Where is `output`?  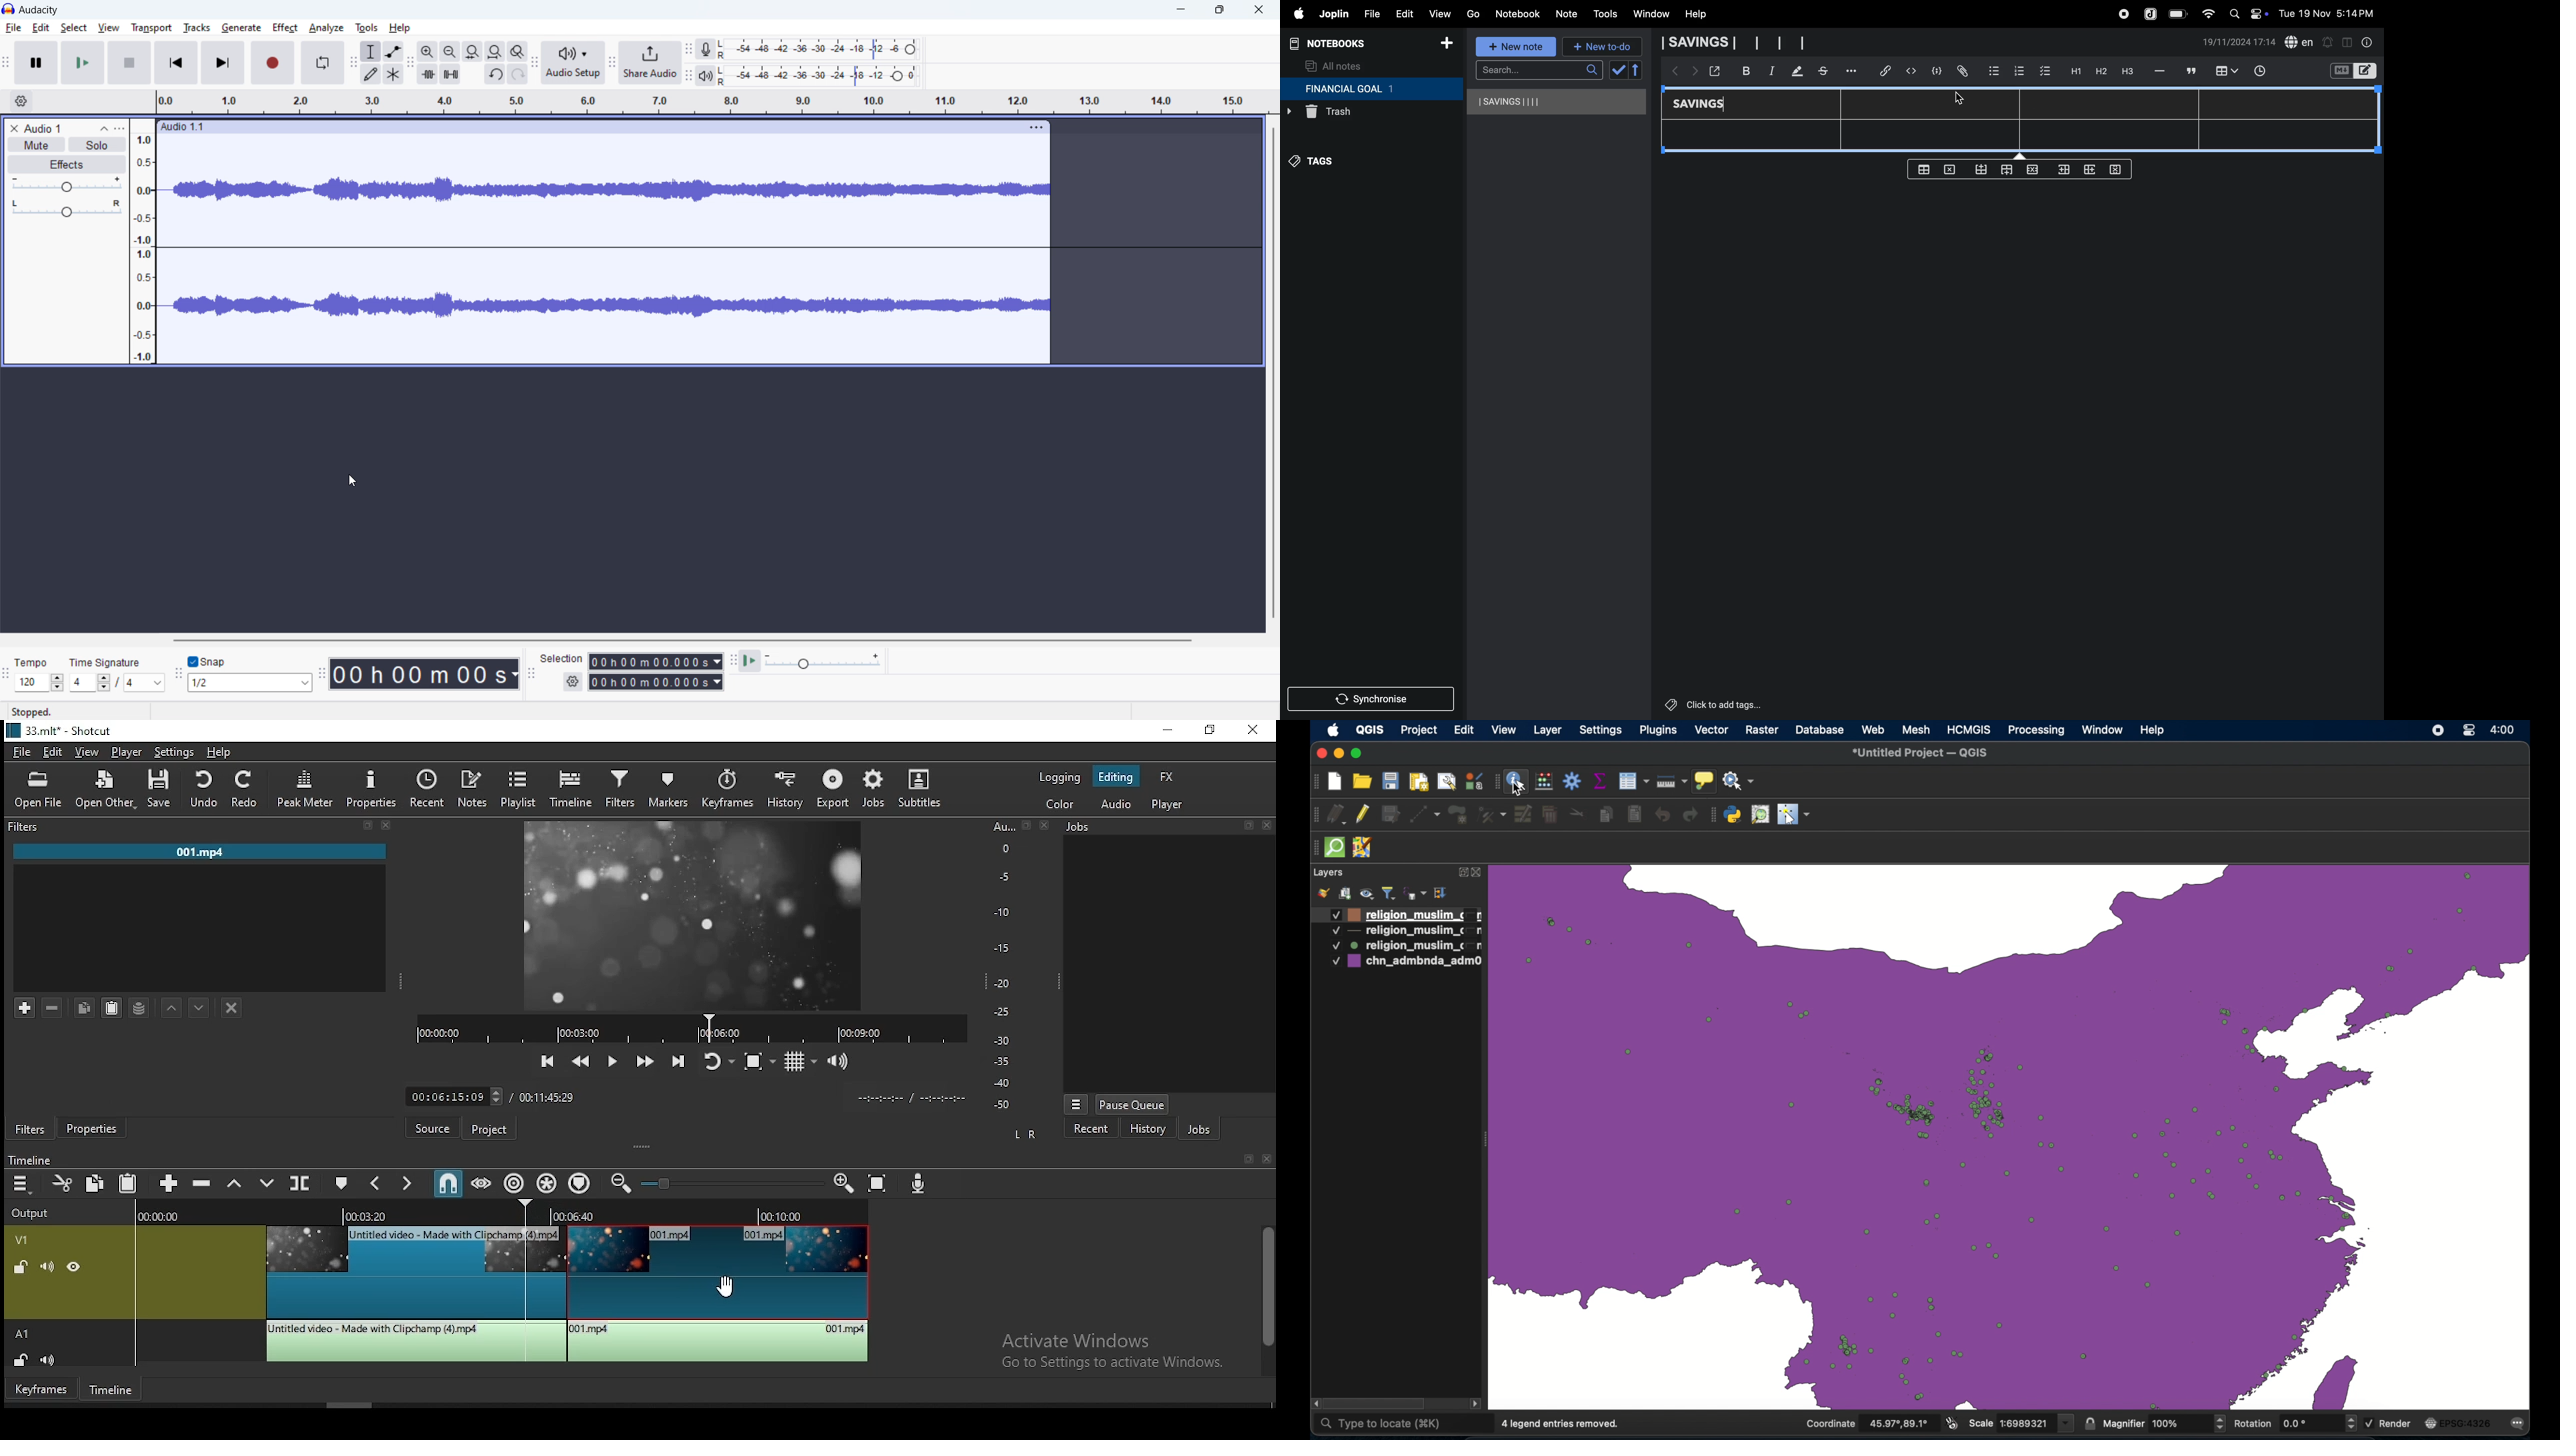
output is located at coordinates (35, 1211).